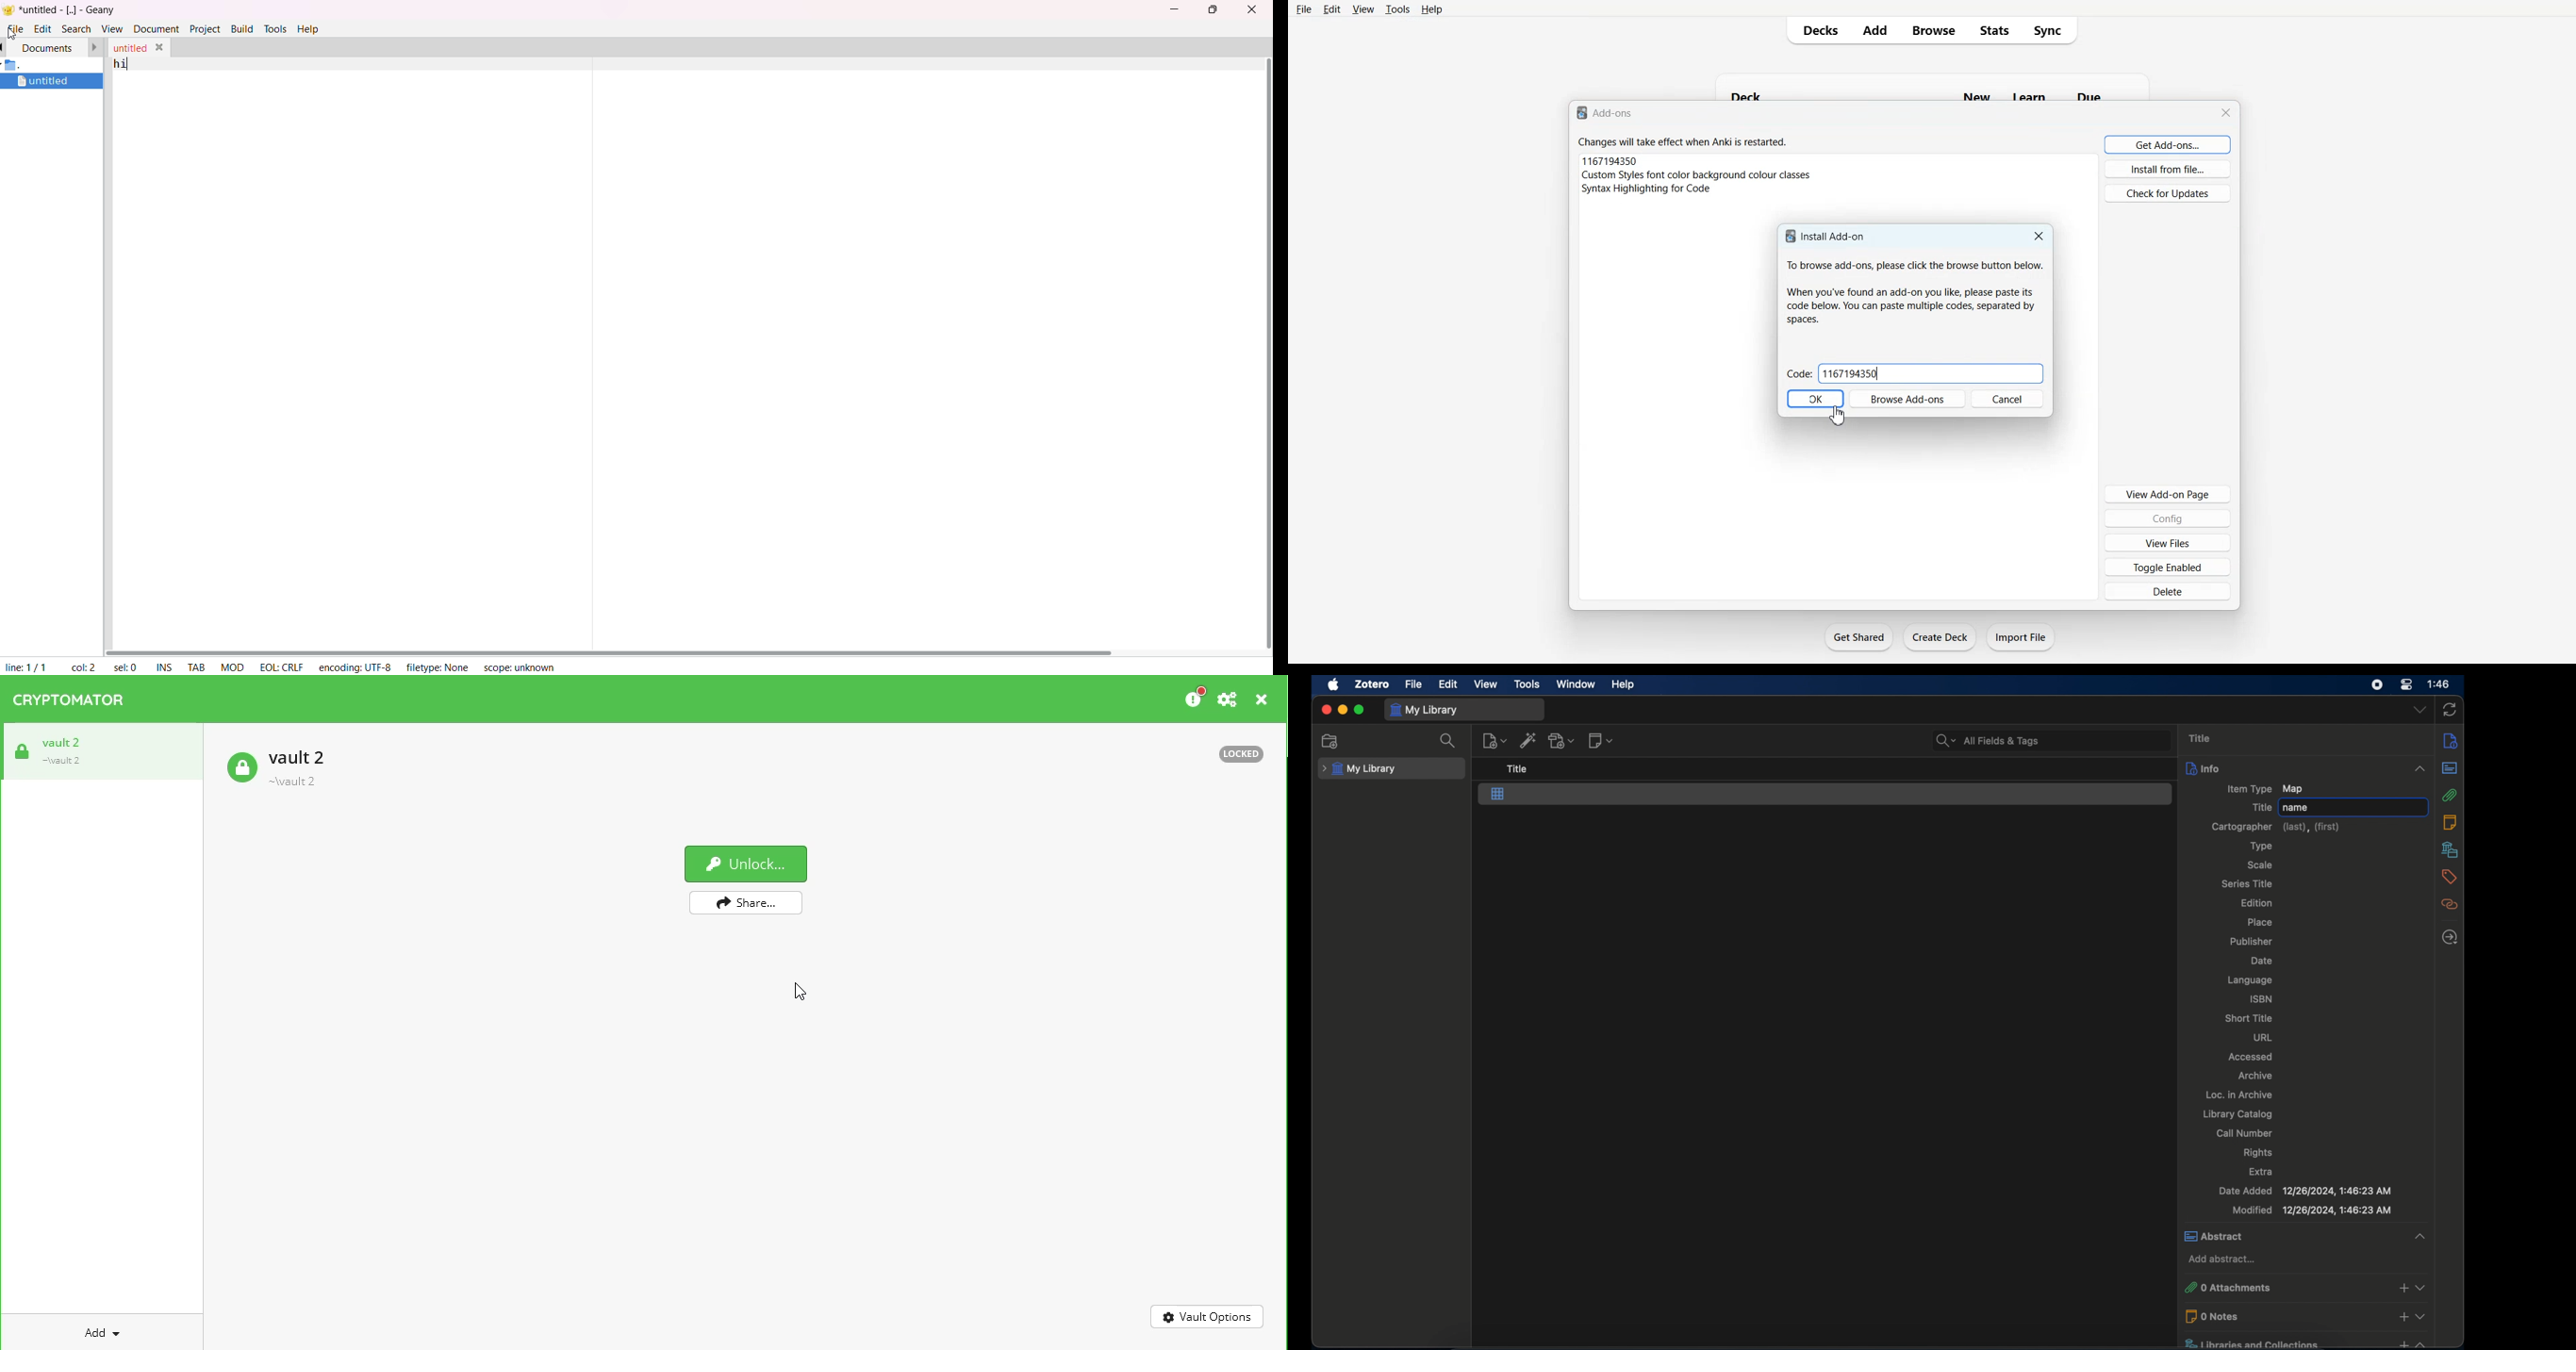 The image size is (2576, 1372). I want to click on Config, so click(2168, 518).